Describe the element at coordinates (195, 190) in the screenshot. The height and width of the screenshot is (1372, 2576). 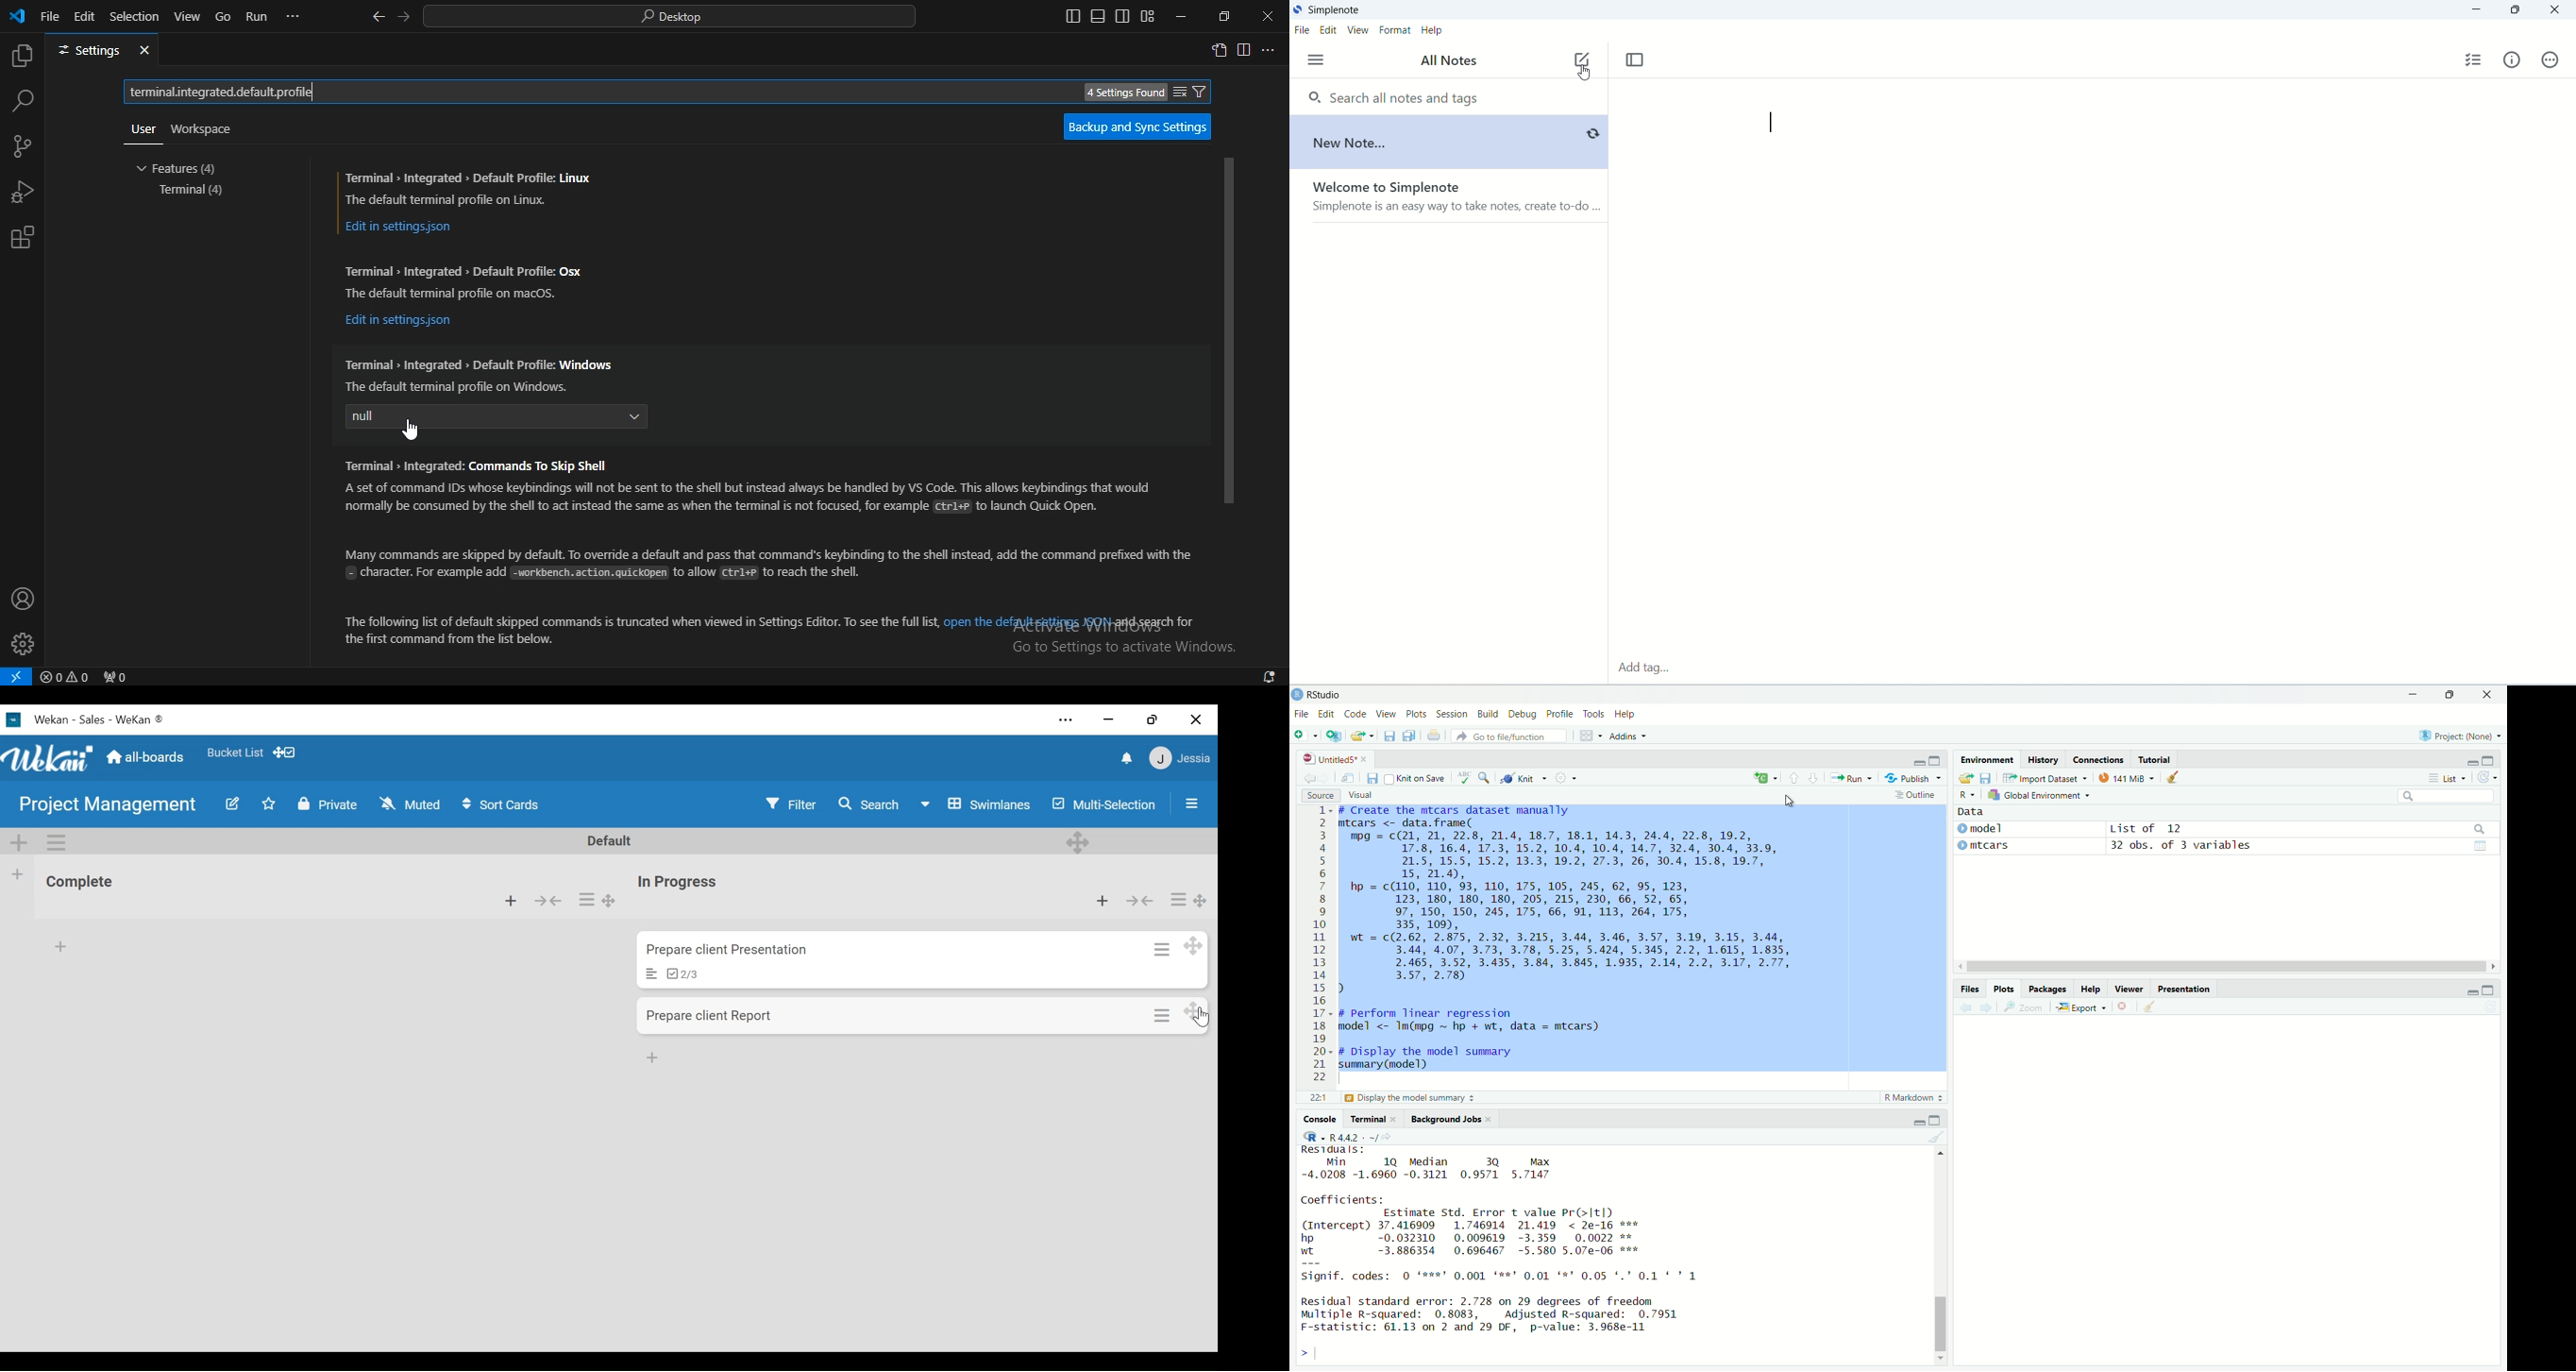
I see `terminal` at that location.